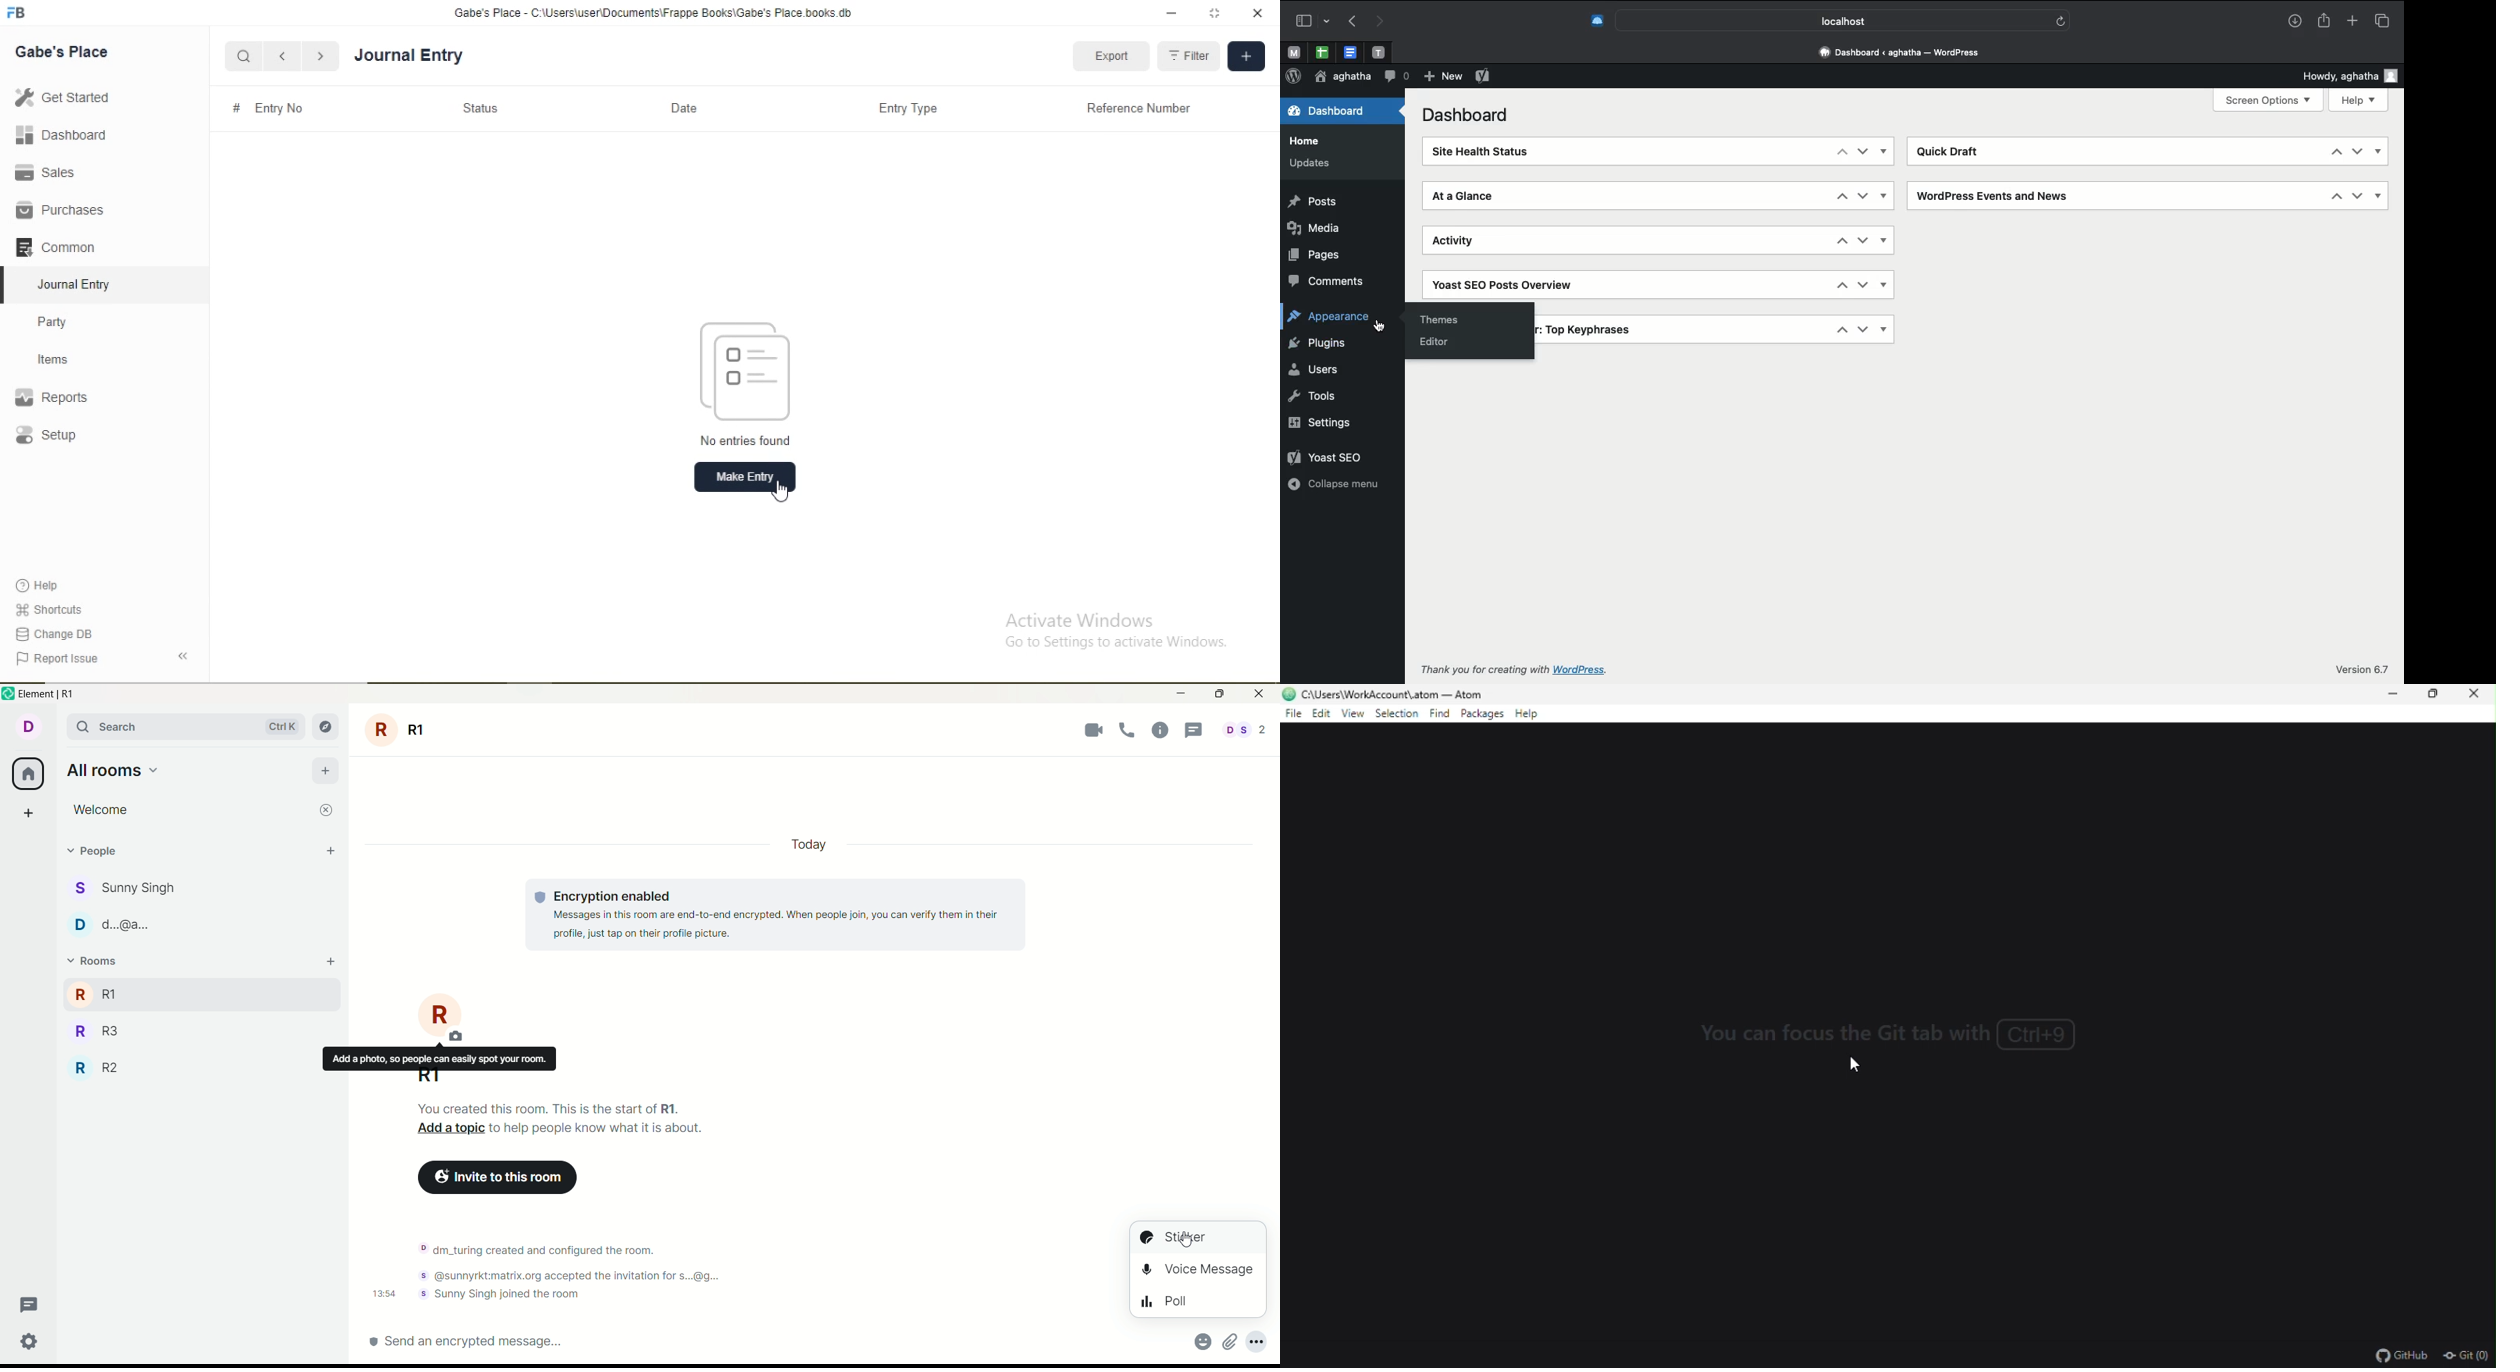 The width and height of the screenshot is (2520, 1372). What do you see at coordinates (236, 107) in the screenshot?
I see `#` at bounding box center [236, 107].